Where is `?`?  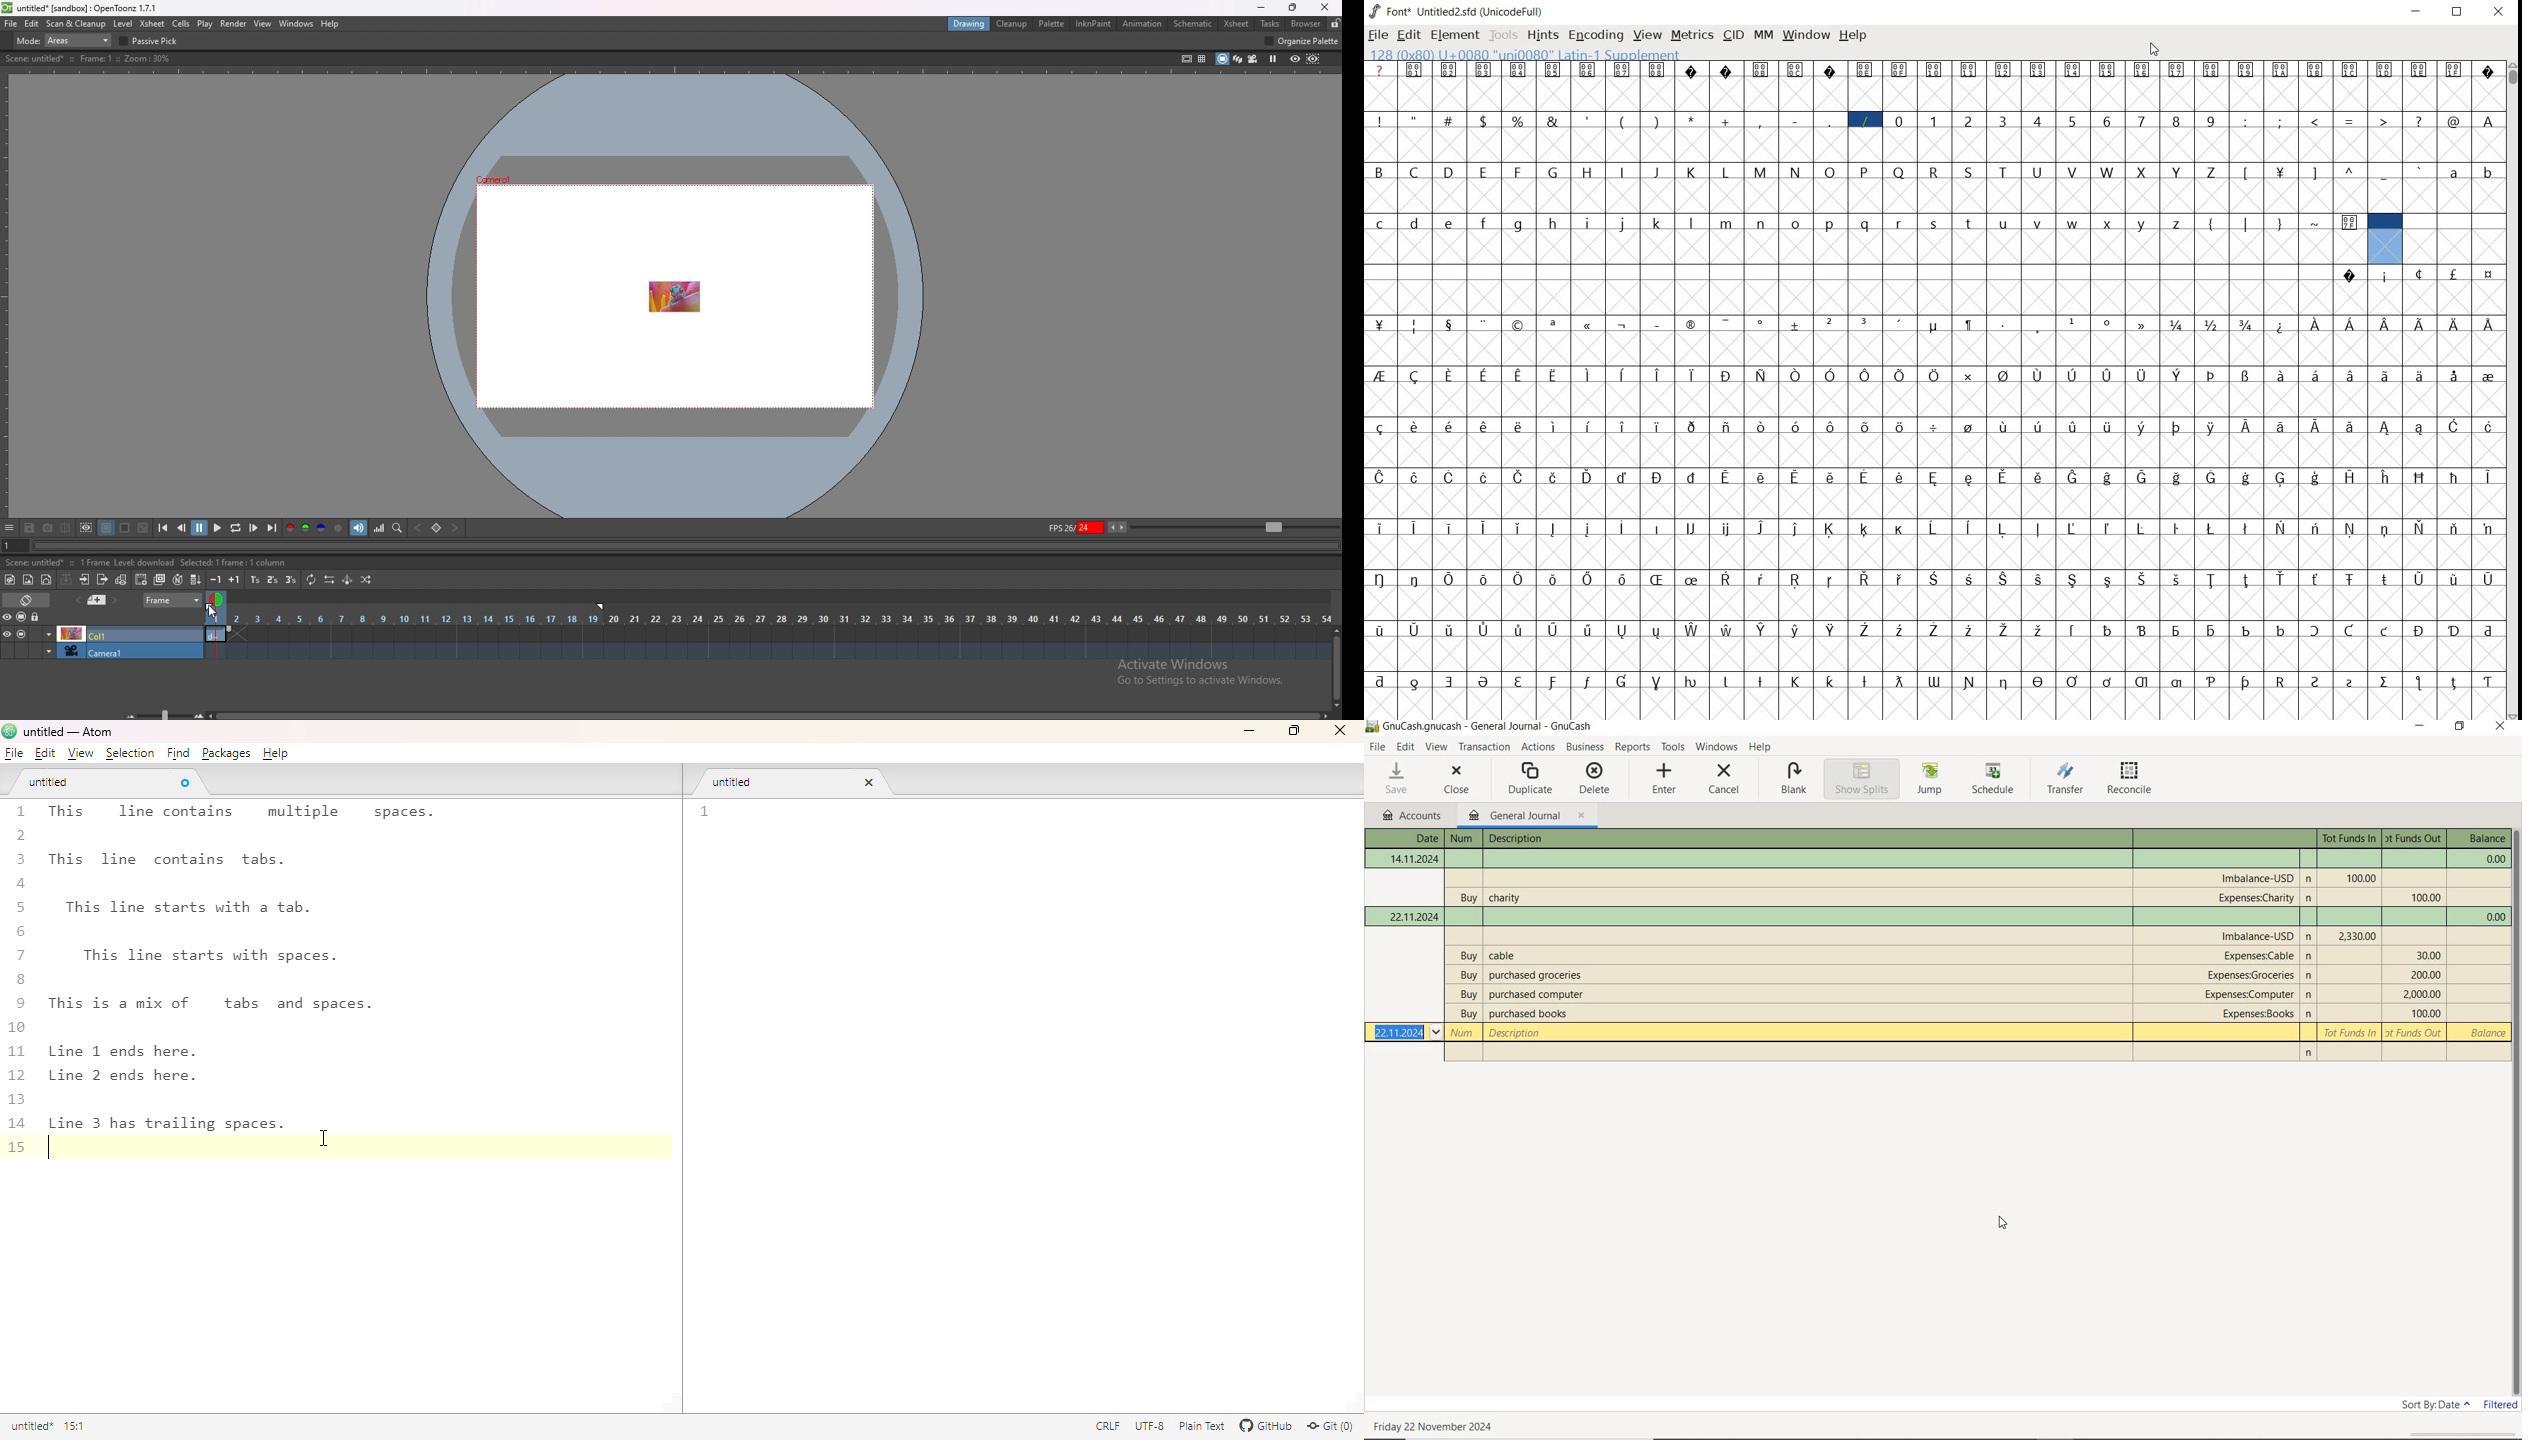
? is located at coordinates (1381, 71).